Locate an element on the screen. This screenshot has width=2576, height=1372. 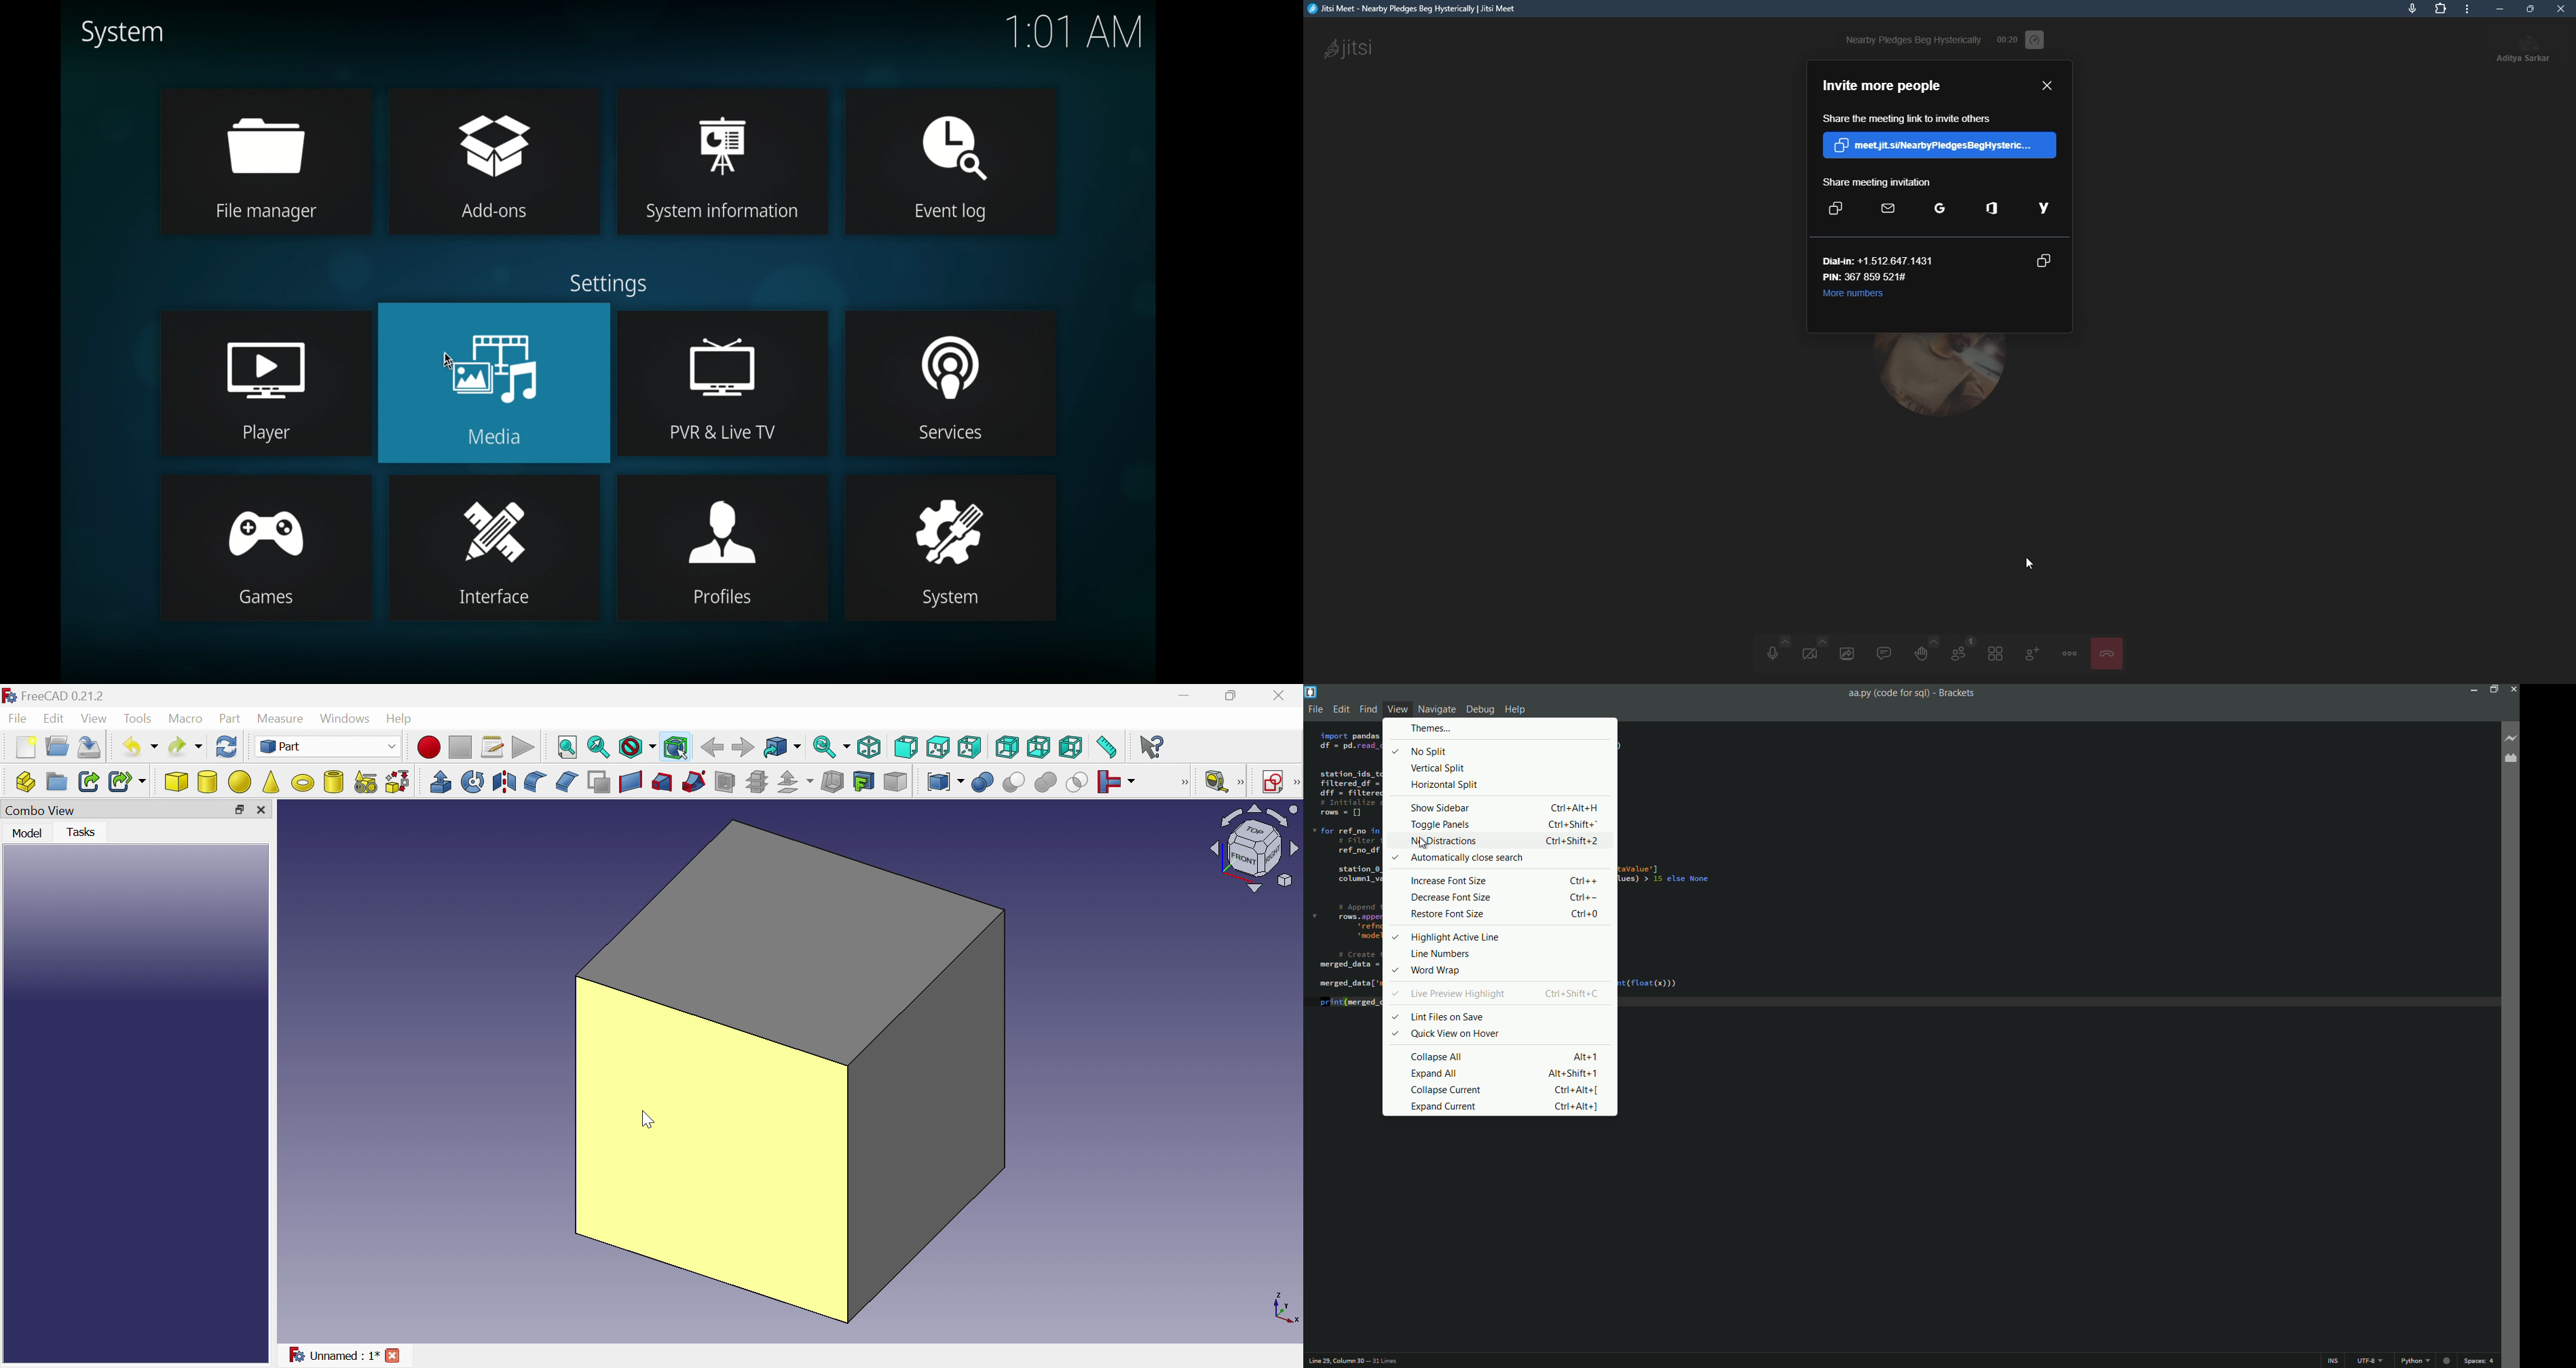
Loft... is located at coordinates (662, 782).